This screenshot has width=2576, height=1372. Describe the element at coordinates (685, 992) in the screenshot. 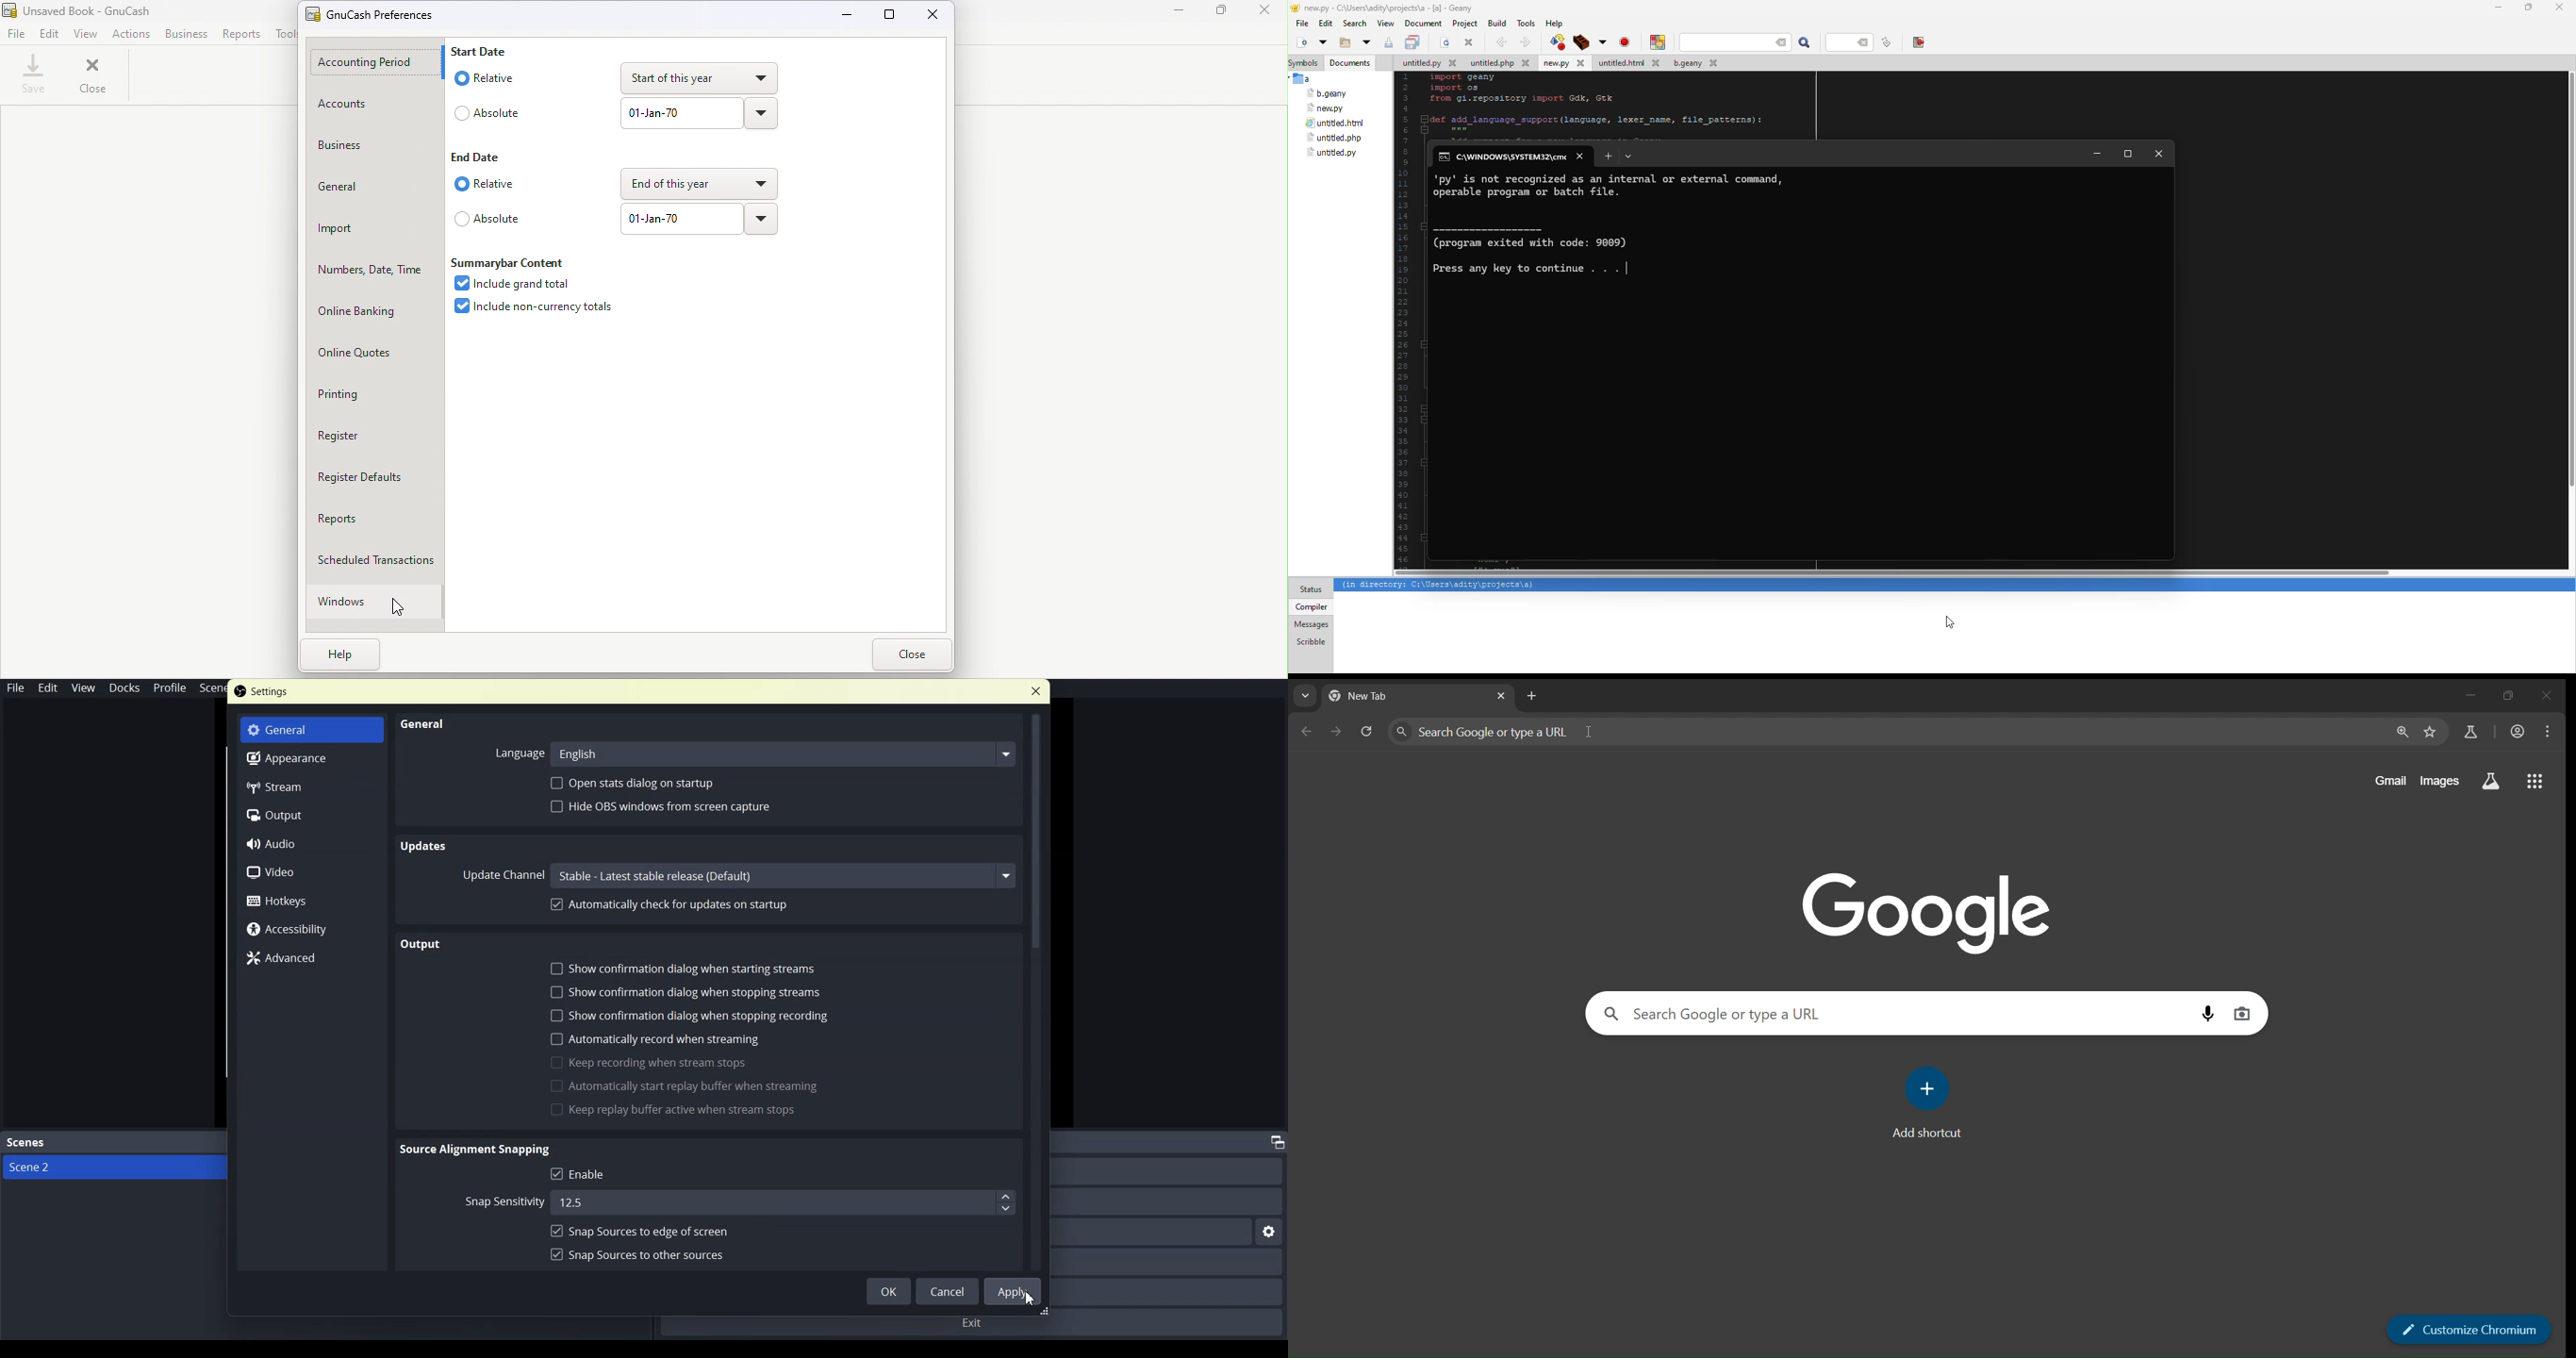

I see `Show confirmation dialogue when stopping streams` at that location.